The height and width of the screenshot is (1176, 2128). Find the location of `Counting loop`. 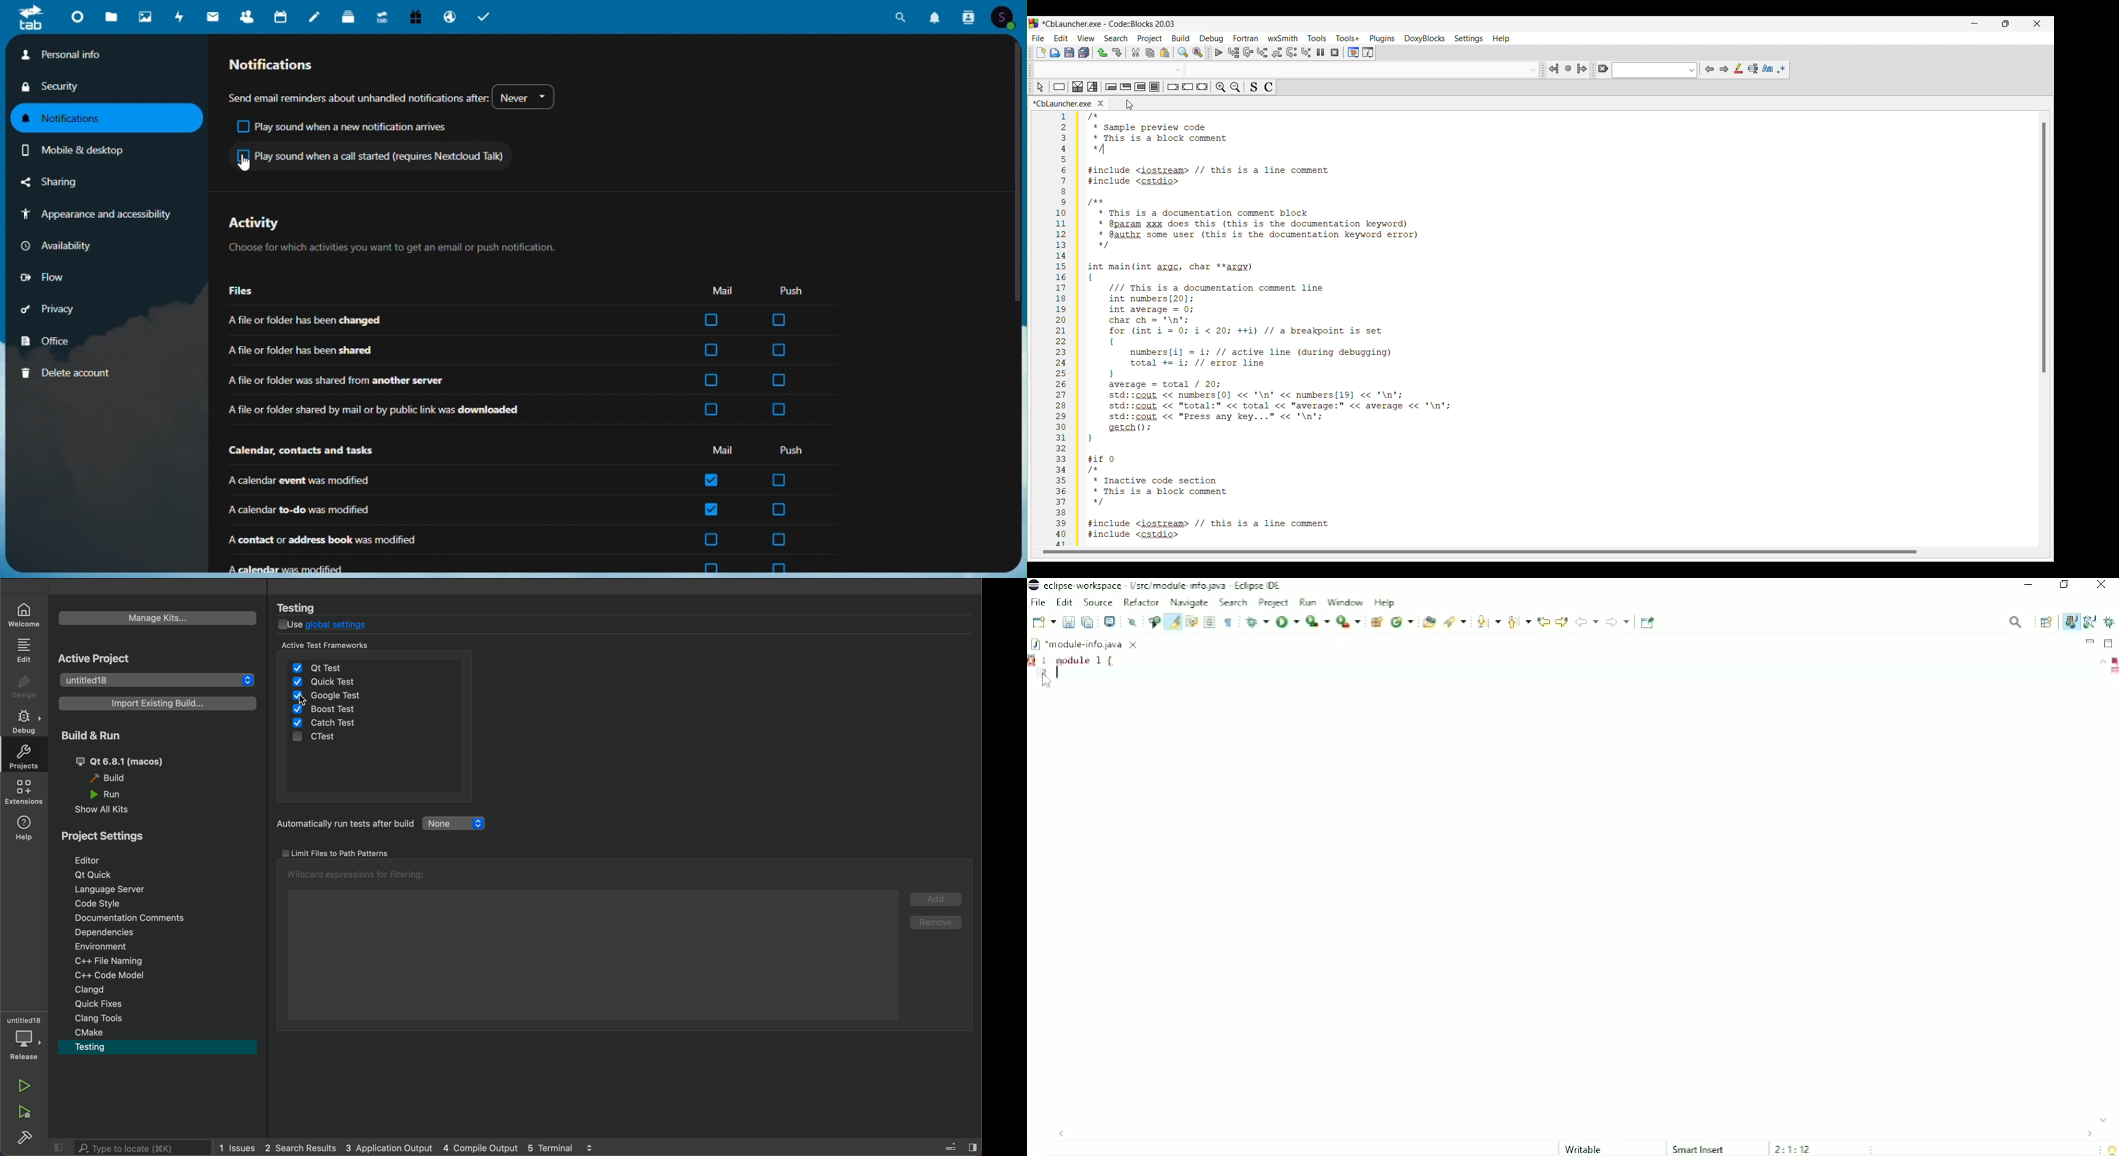

Counting loop is located at coordinates (1140, 87).